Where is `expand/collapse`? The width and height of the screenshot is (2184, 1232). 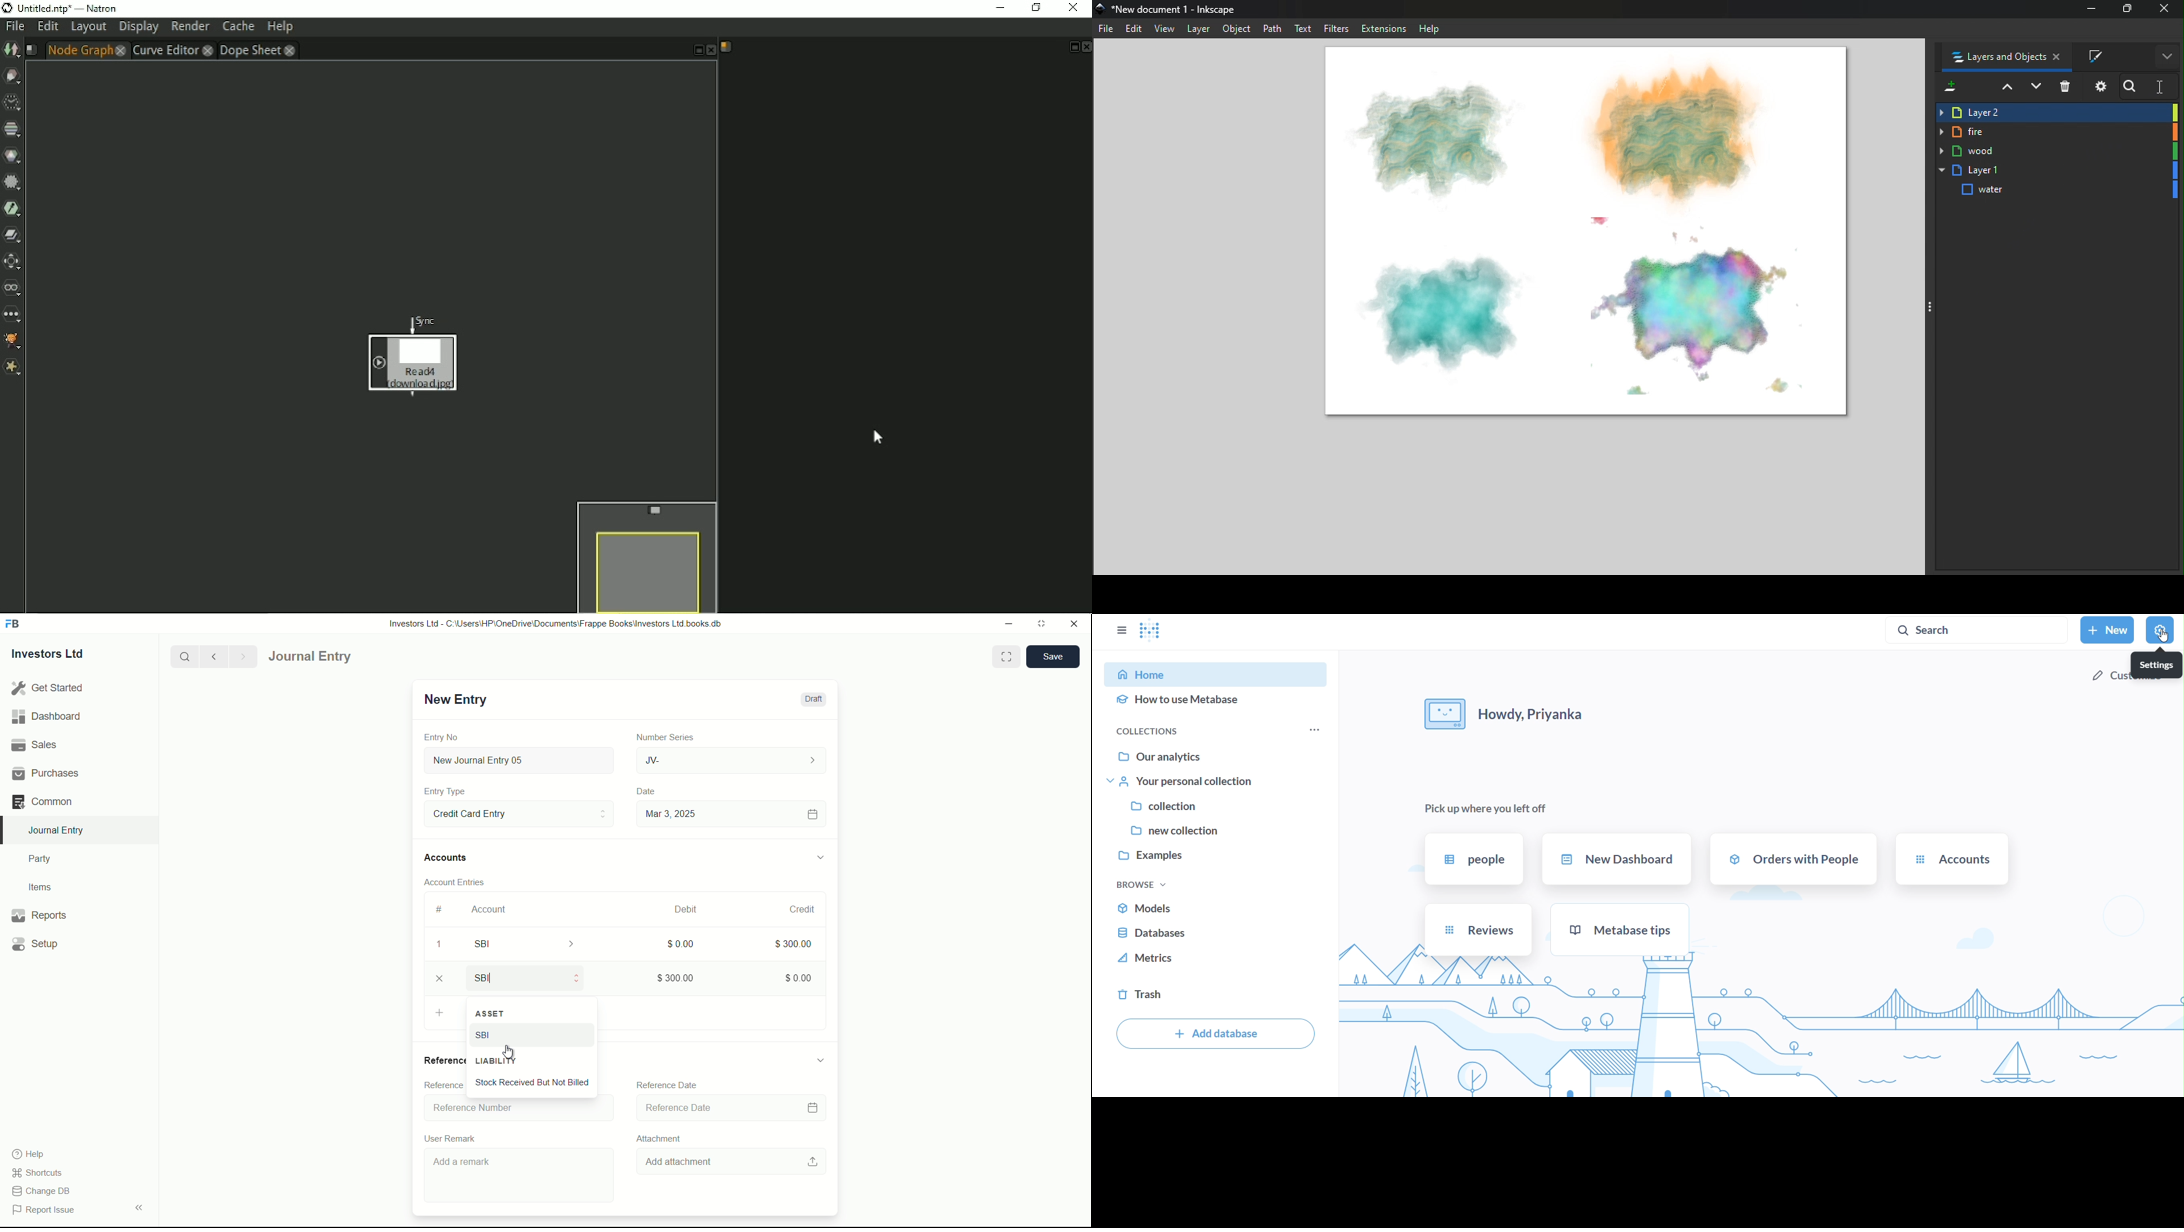 expand/collapse is located at coordinates (820, 1059).